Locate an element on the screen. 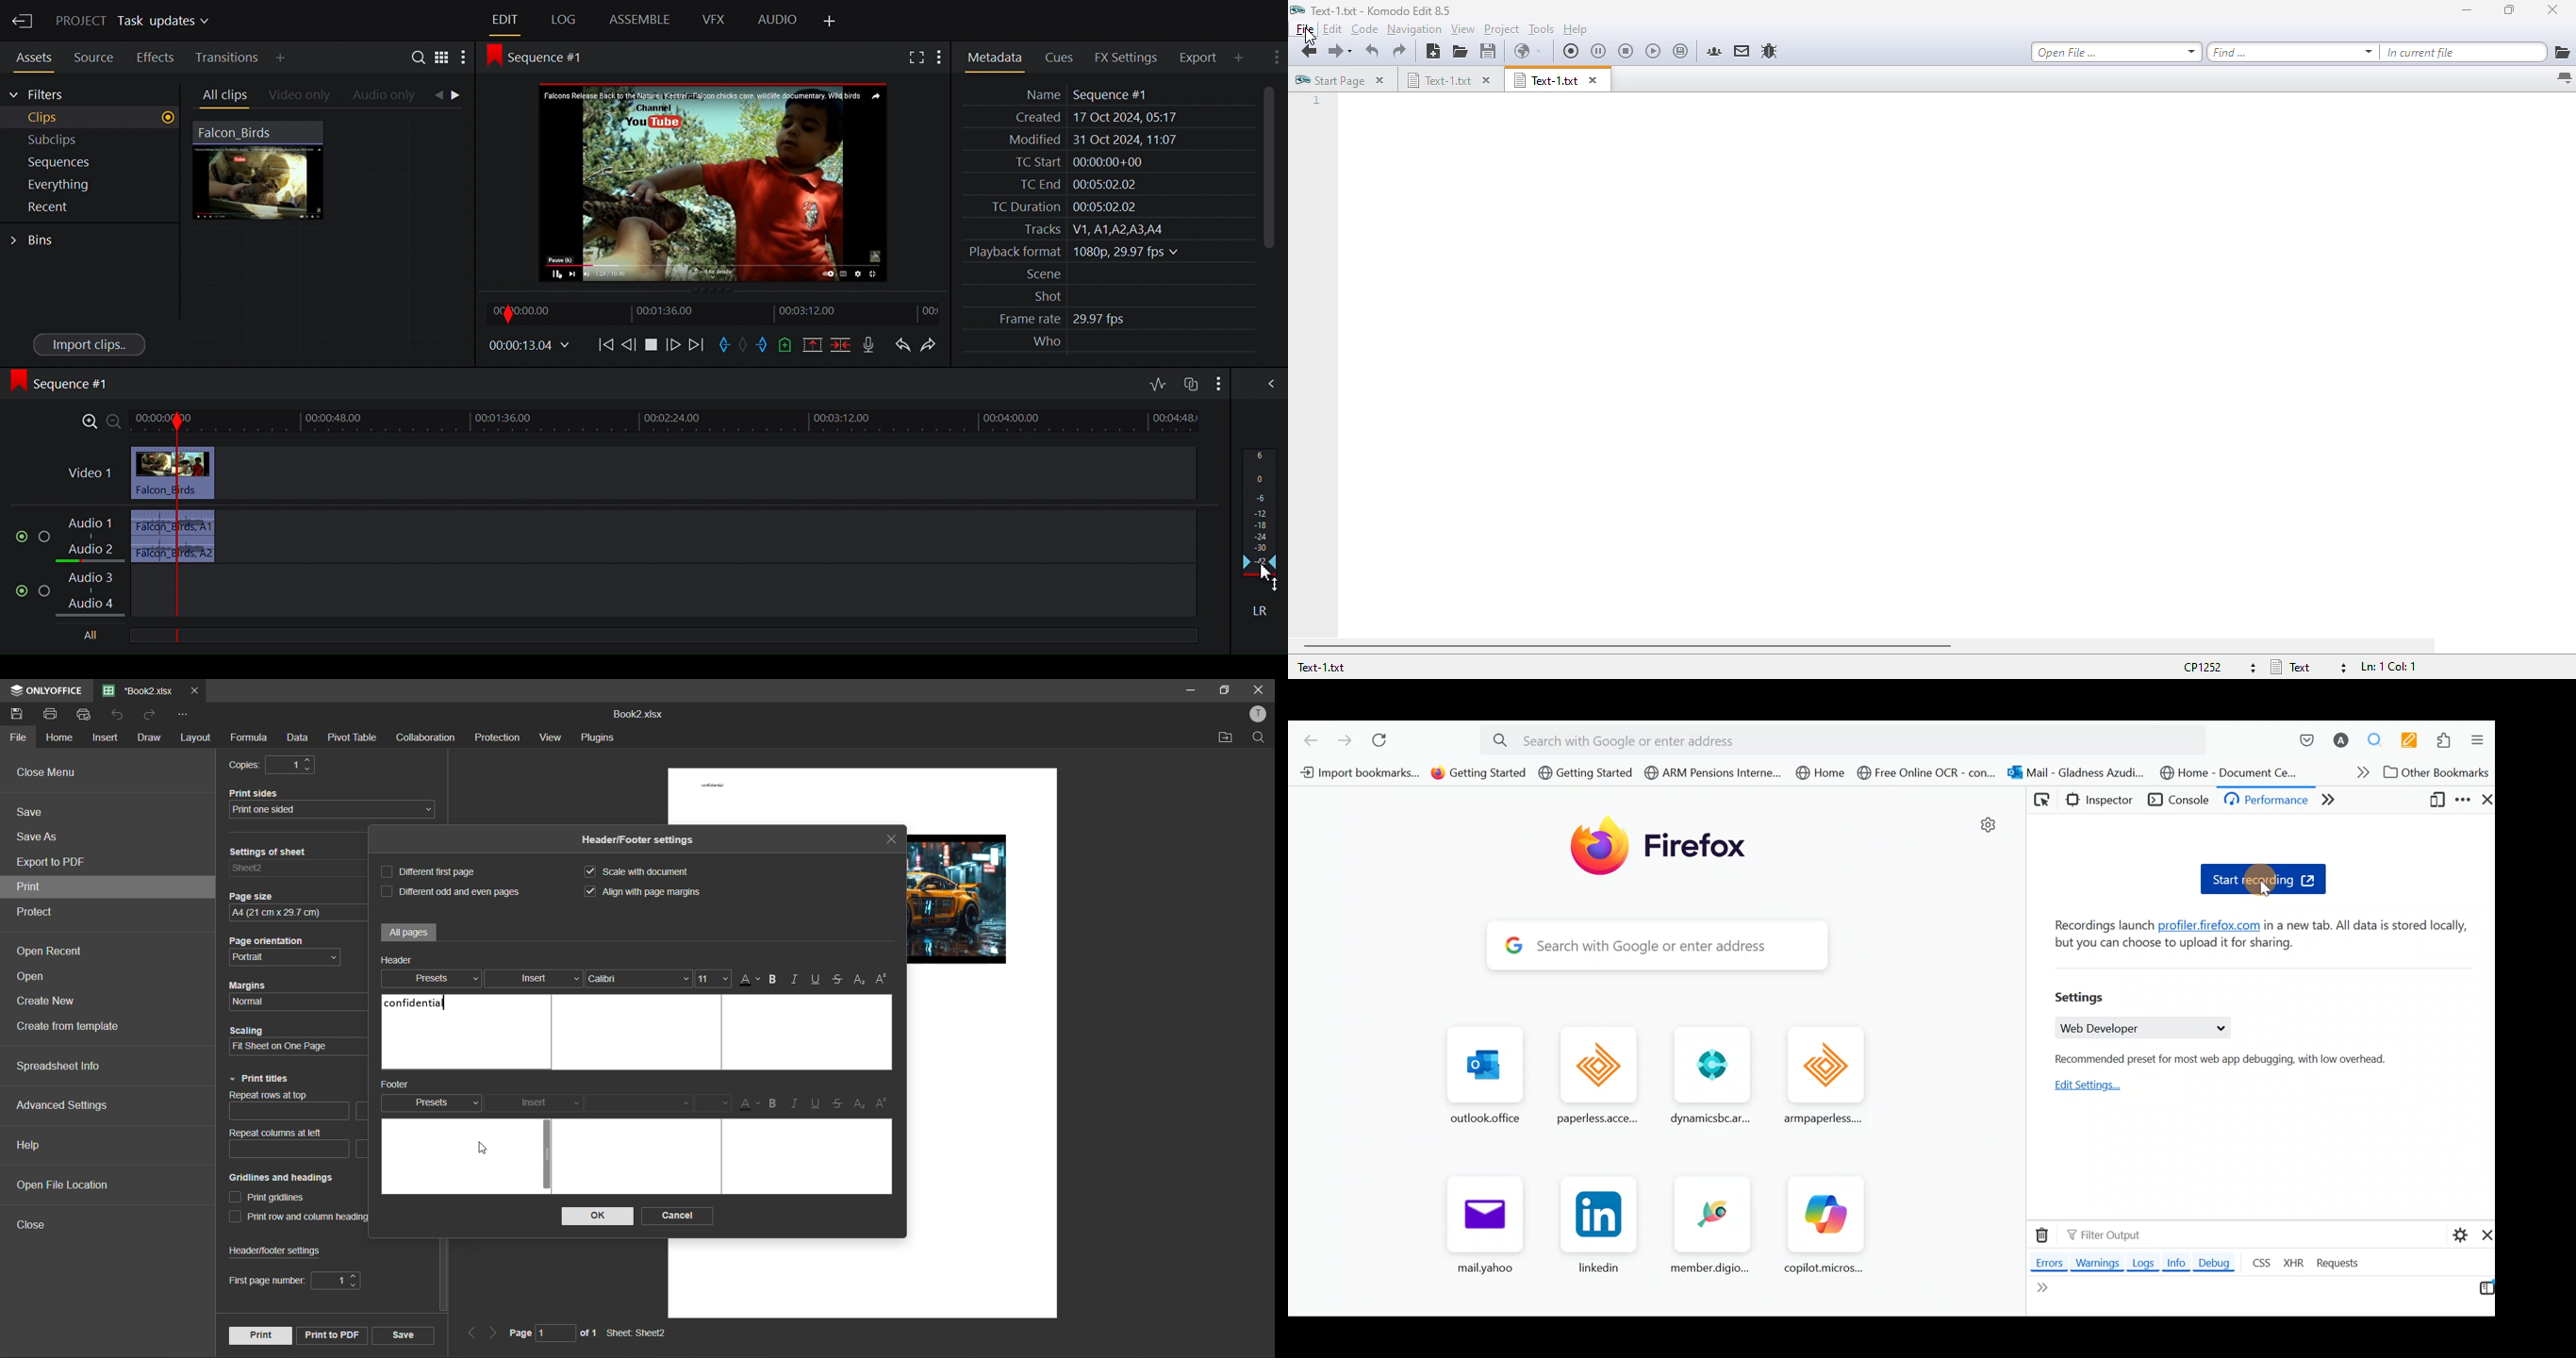  Debug is located at coordinates (2219, 1262).